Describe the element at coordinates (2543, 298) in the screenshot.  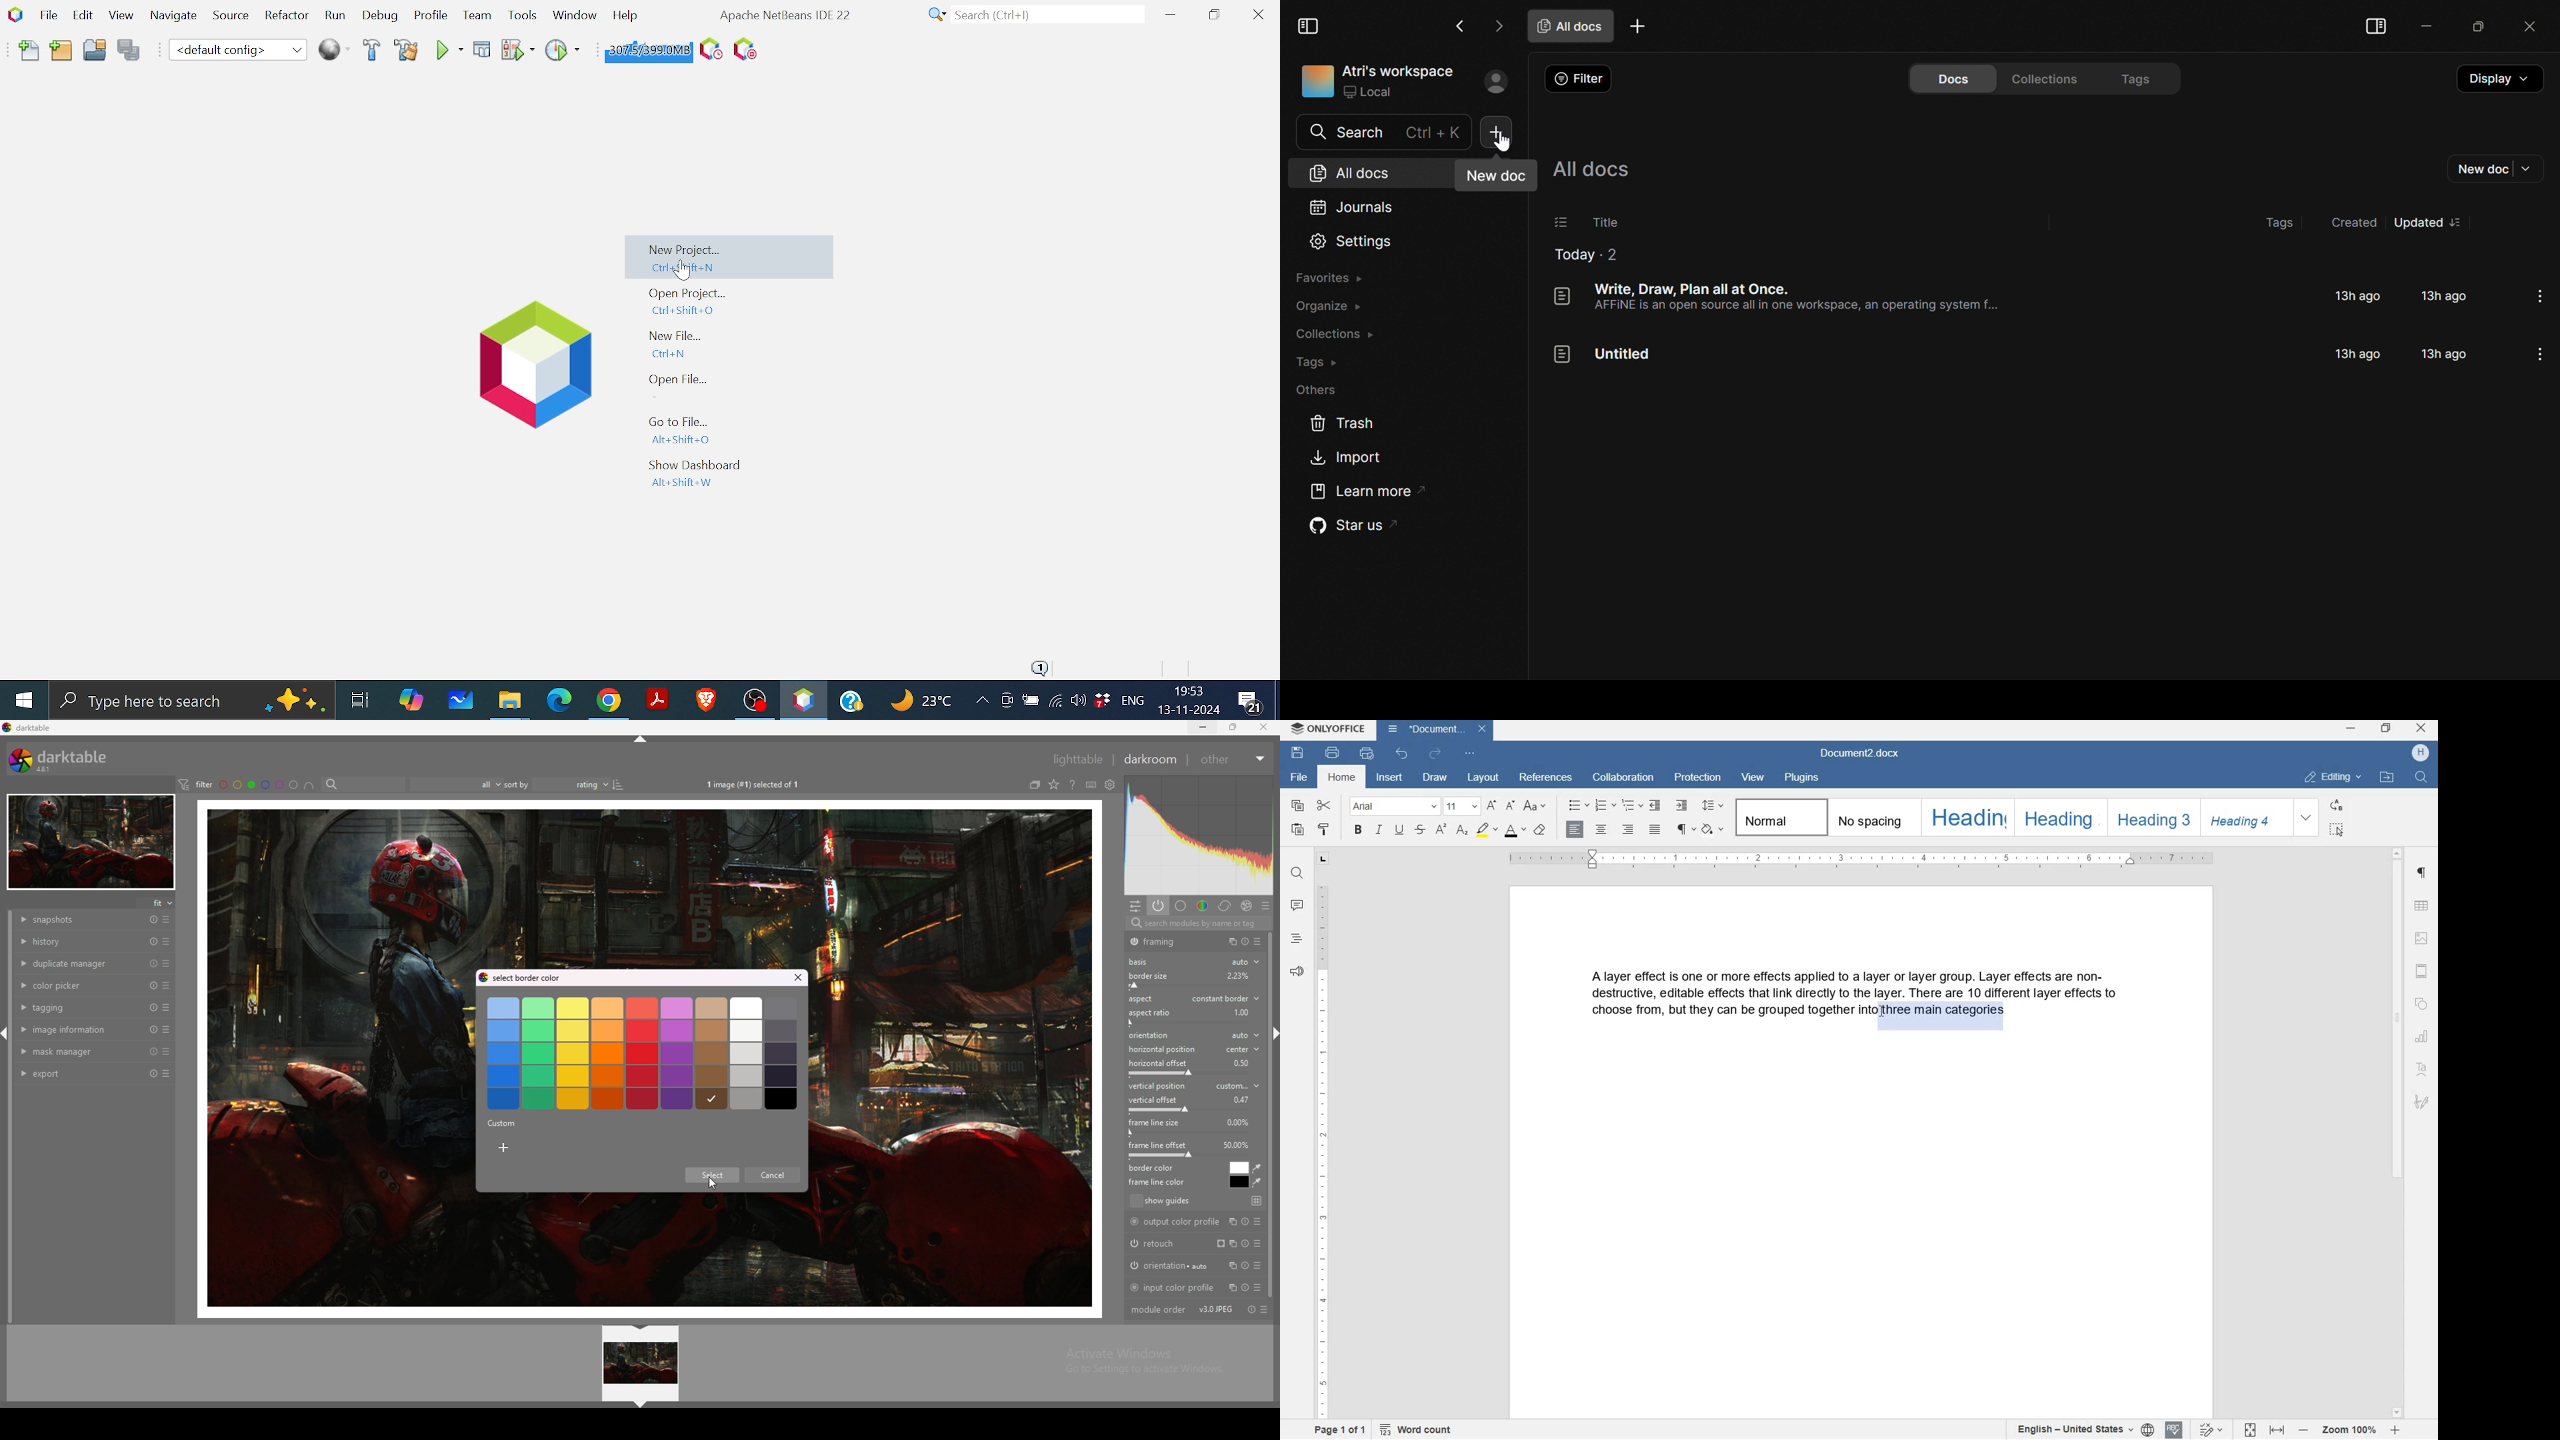
I see `options` at that location.